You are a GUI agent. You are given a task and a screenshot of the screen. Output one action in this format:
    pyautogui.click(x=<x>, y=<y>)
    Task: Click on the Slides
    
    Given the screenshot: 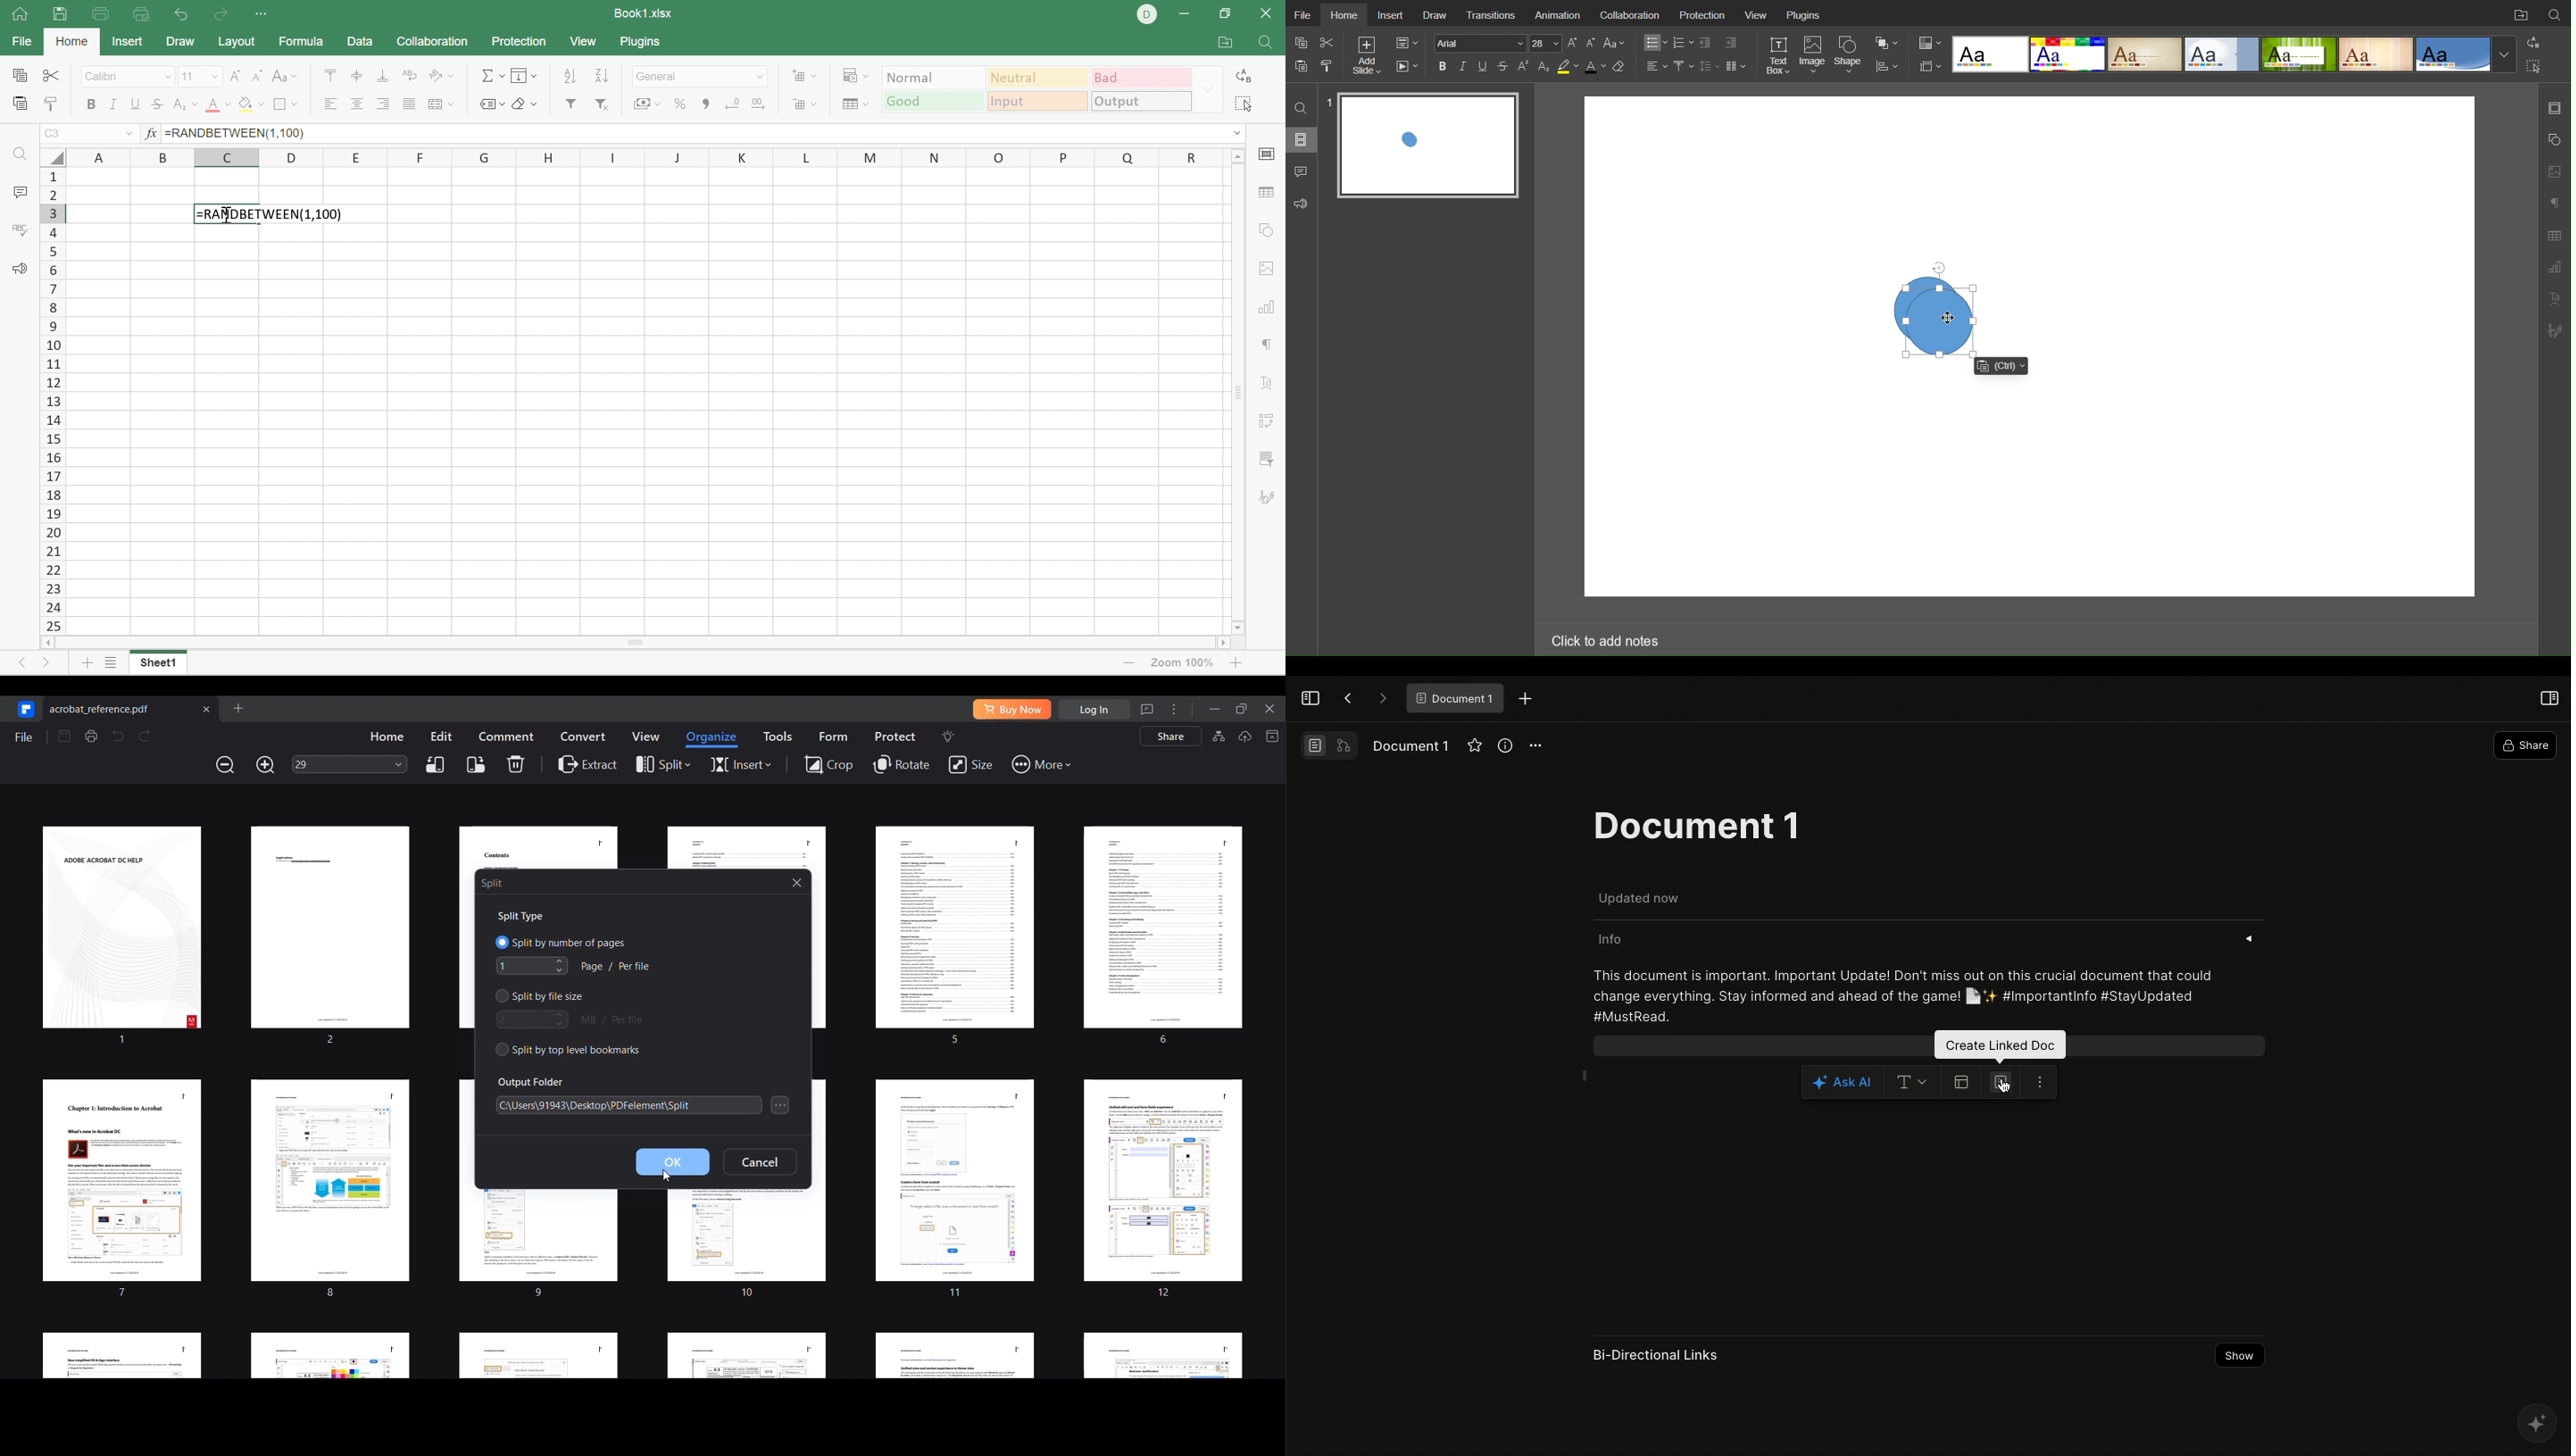 What is the action you would take?
    pyautogui.click(x=1302, y=139)
    